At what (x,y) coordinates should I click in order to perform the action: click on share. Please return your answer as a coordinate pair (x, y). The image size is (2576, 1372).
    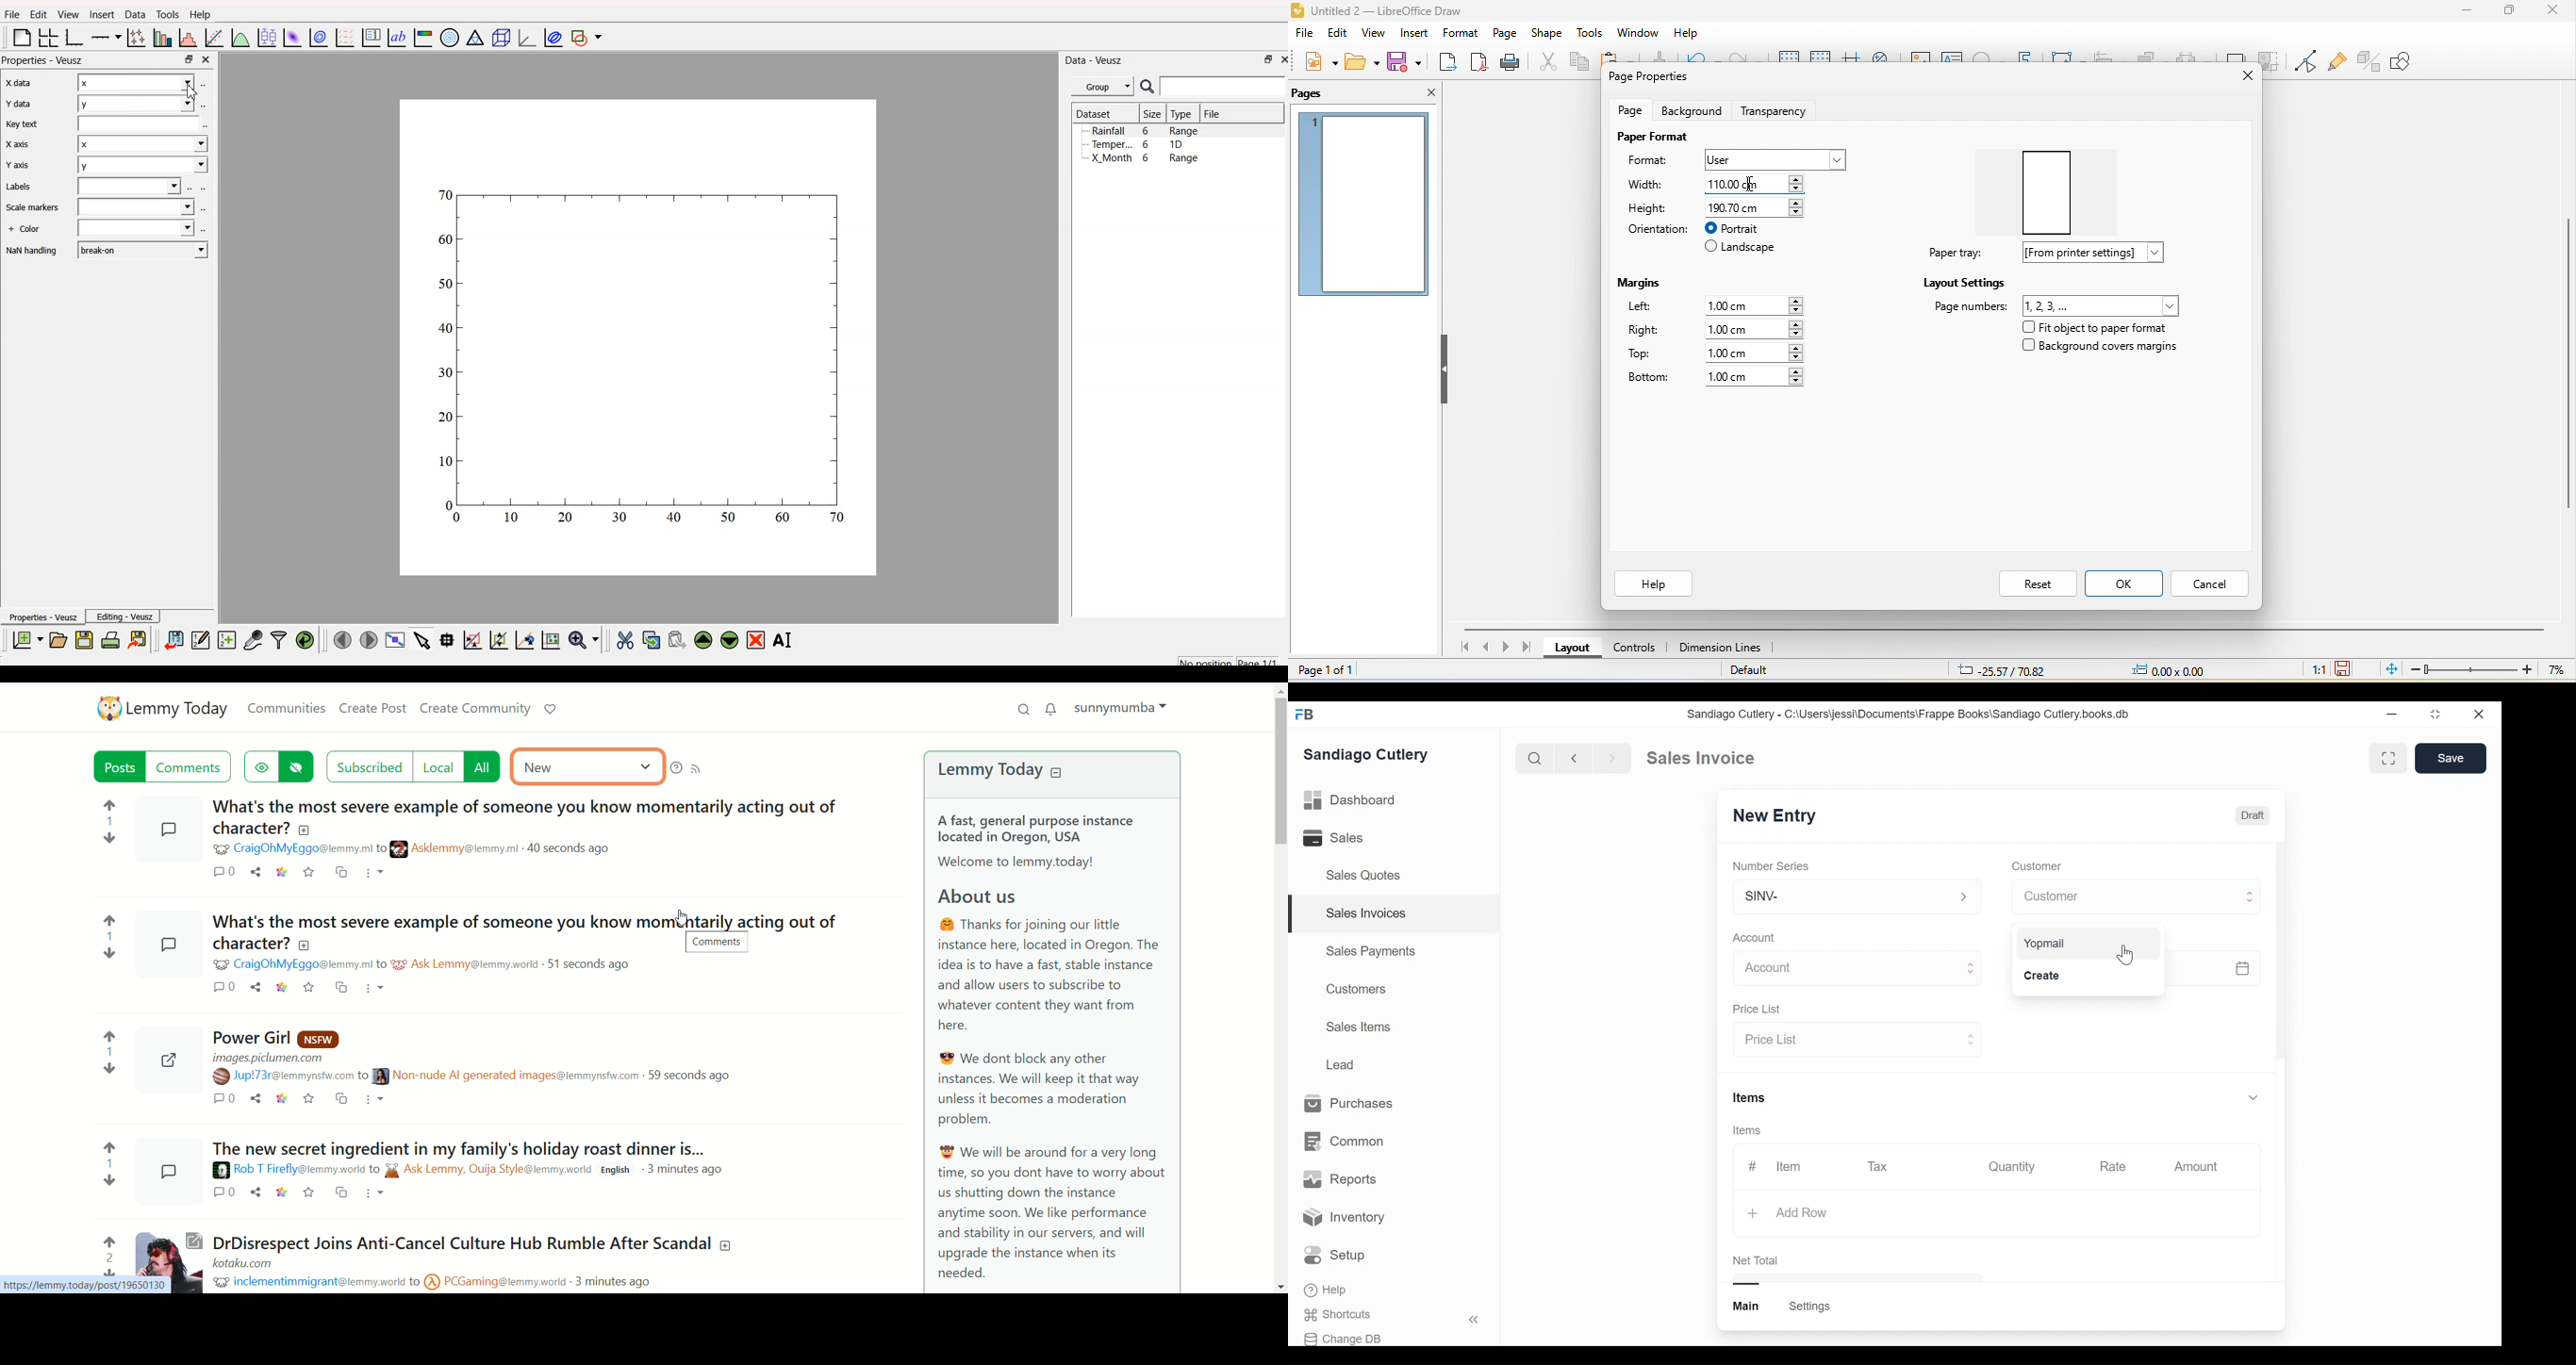
    Looking at the image, I should click on (258, 1194).